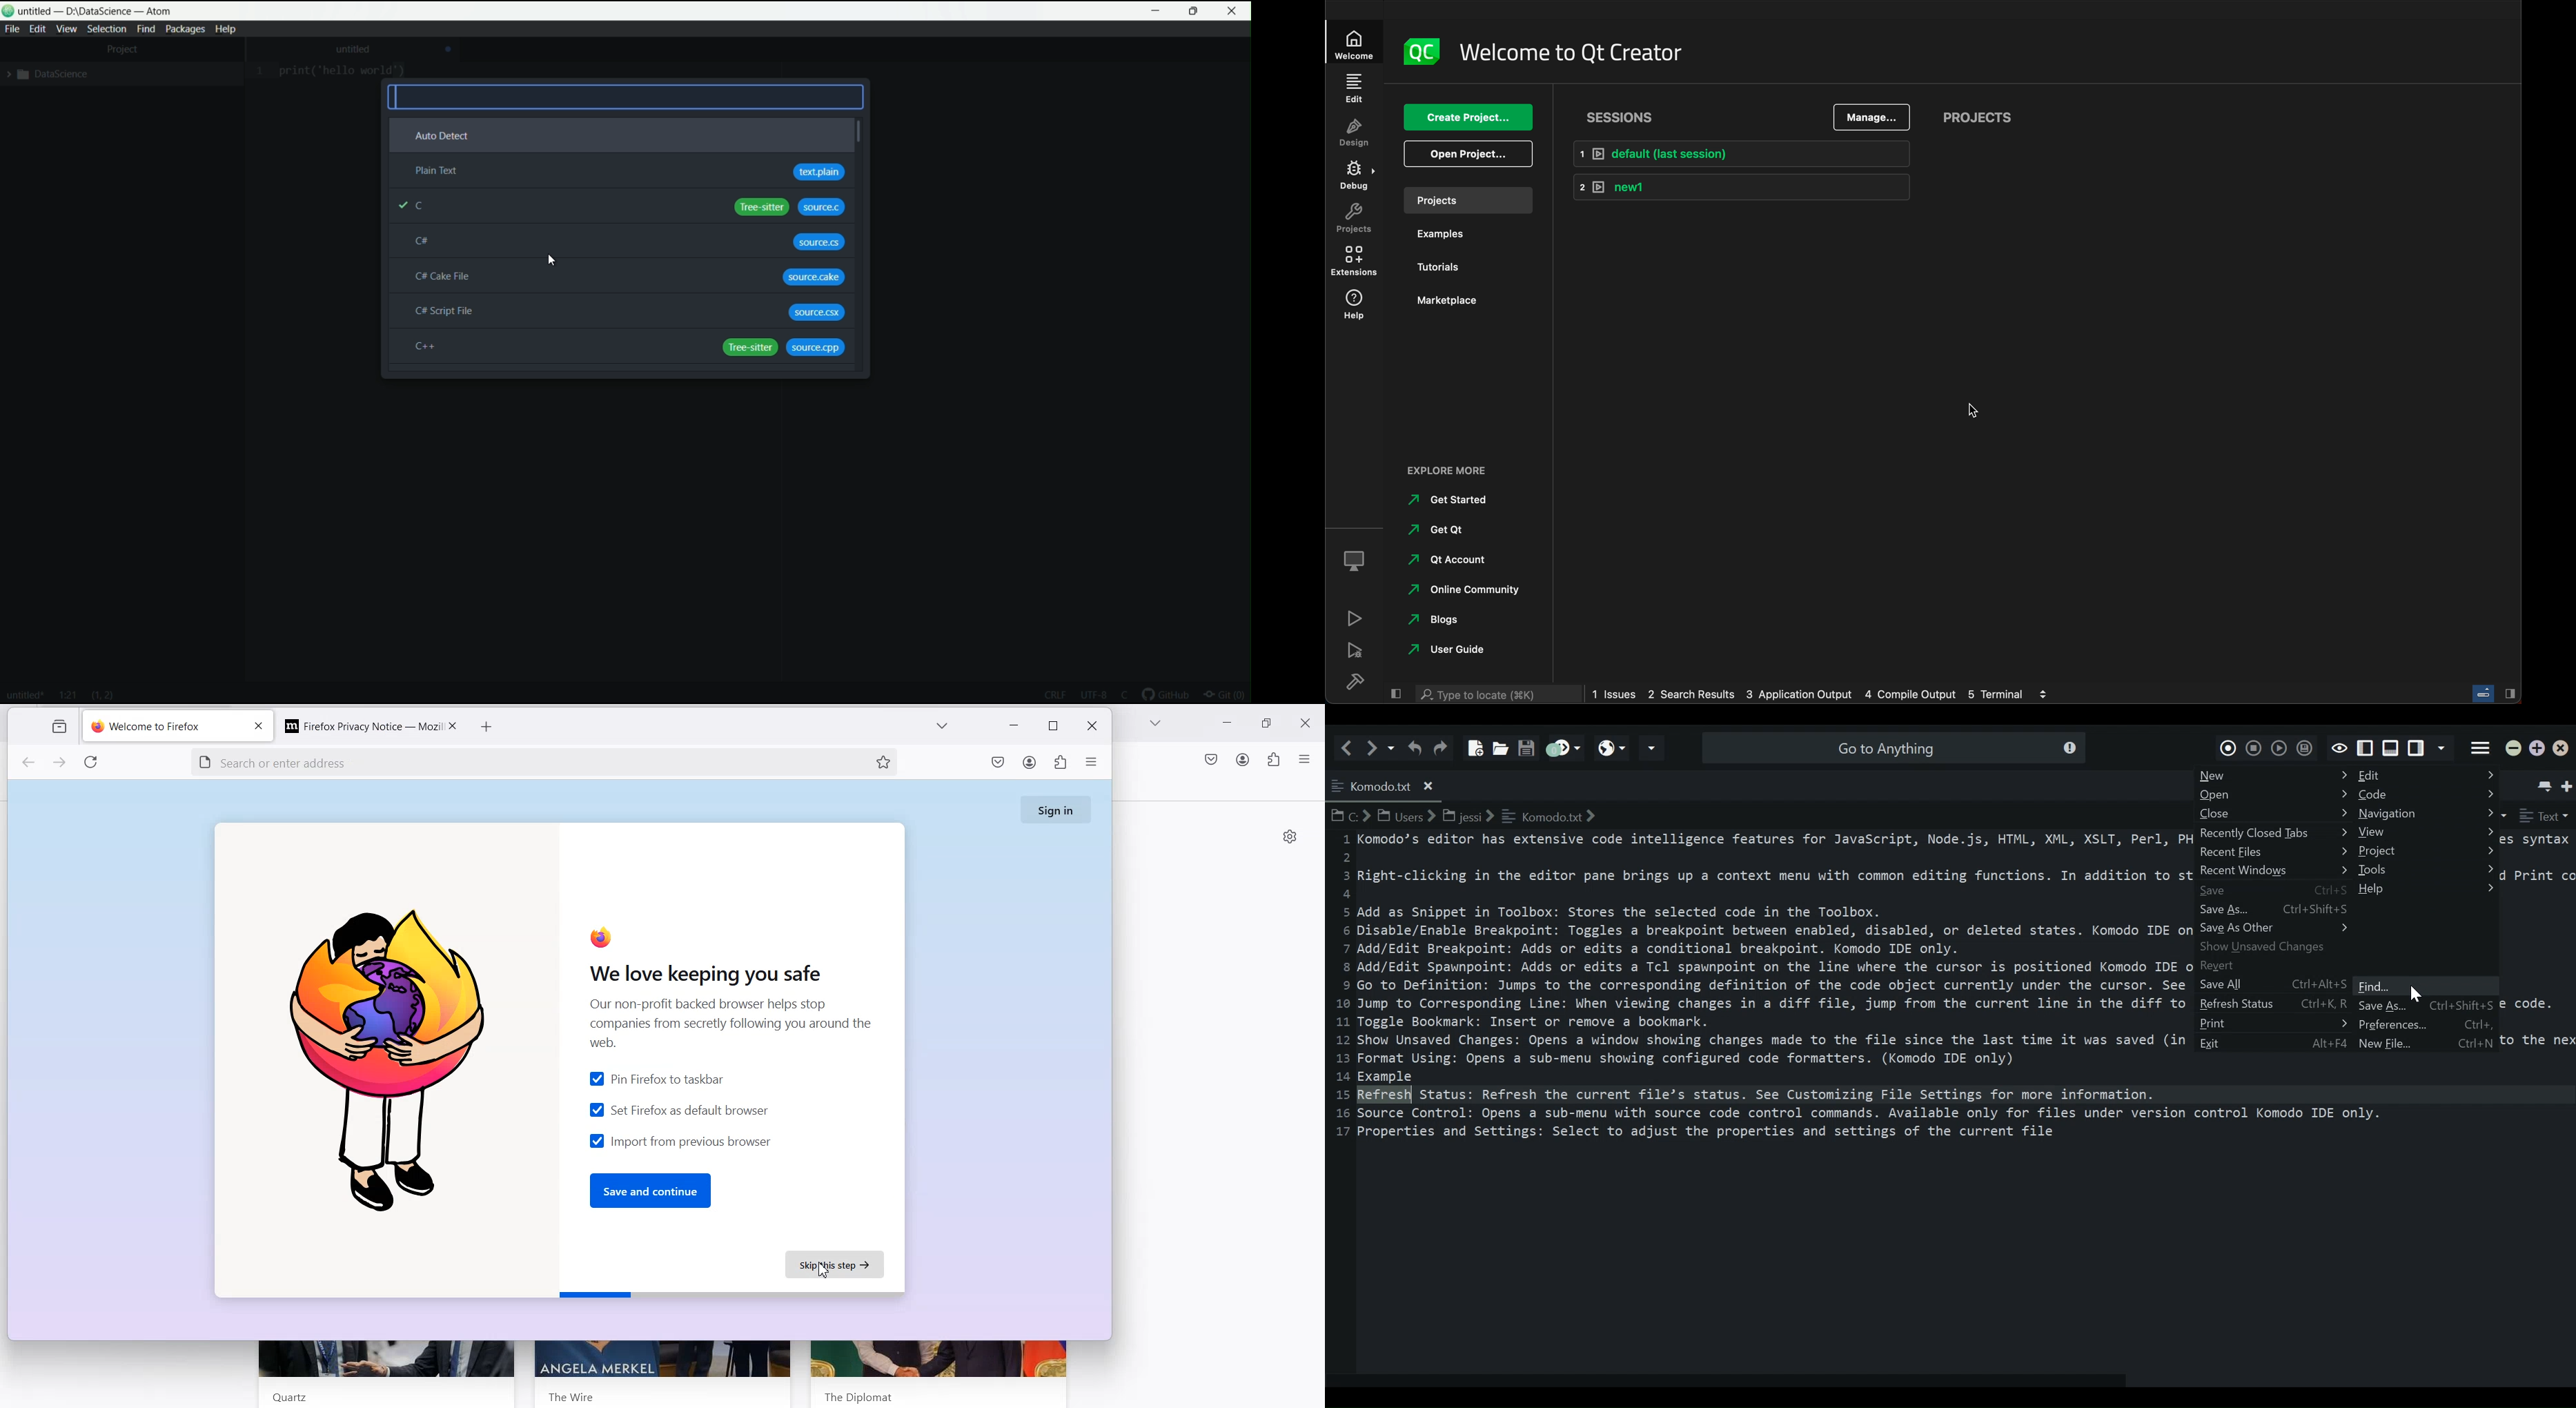 Image resolution: width=2576 pixels, height=1428 pixels. What do you see at coordinates (1228, 725) in the screenshot?
I see `Minimize` at bounding box center [1228, 725].